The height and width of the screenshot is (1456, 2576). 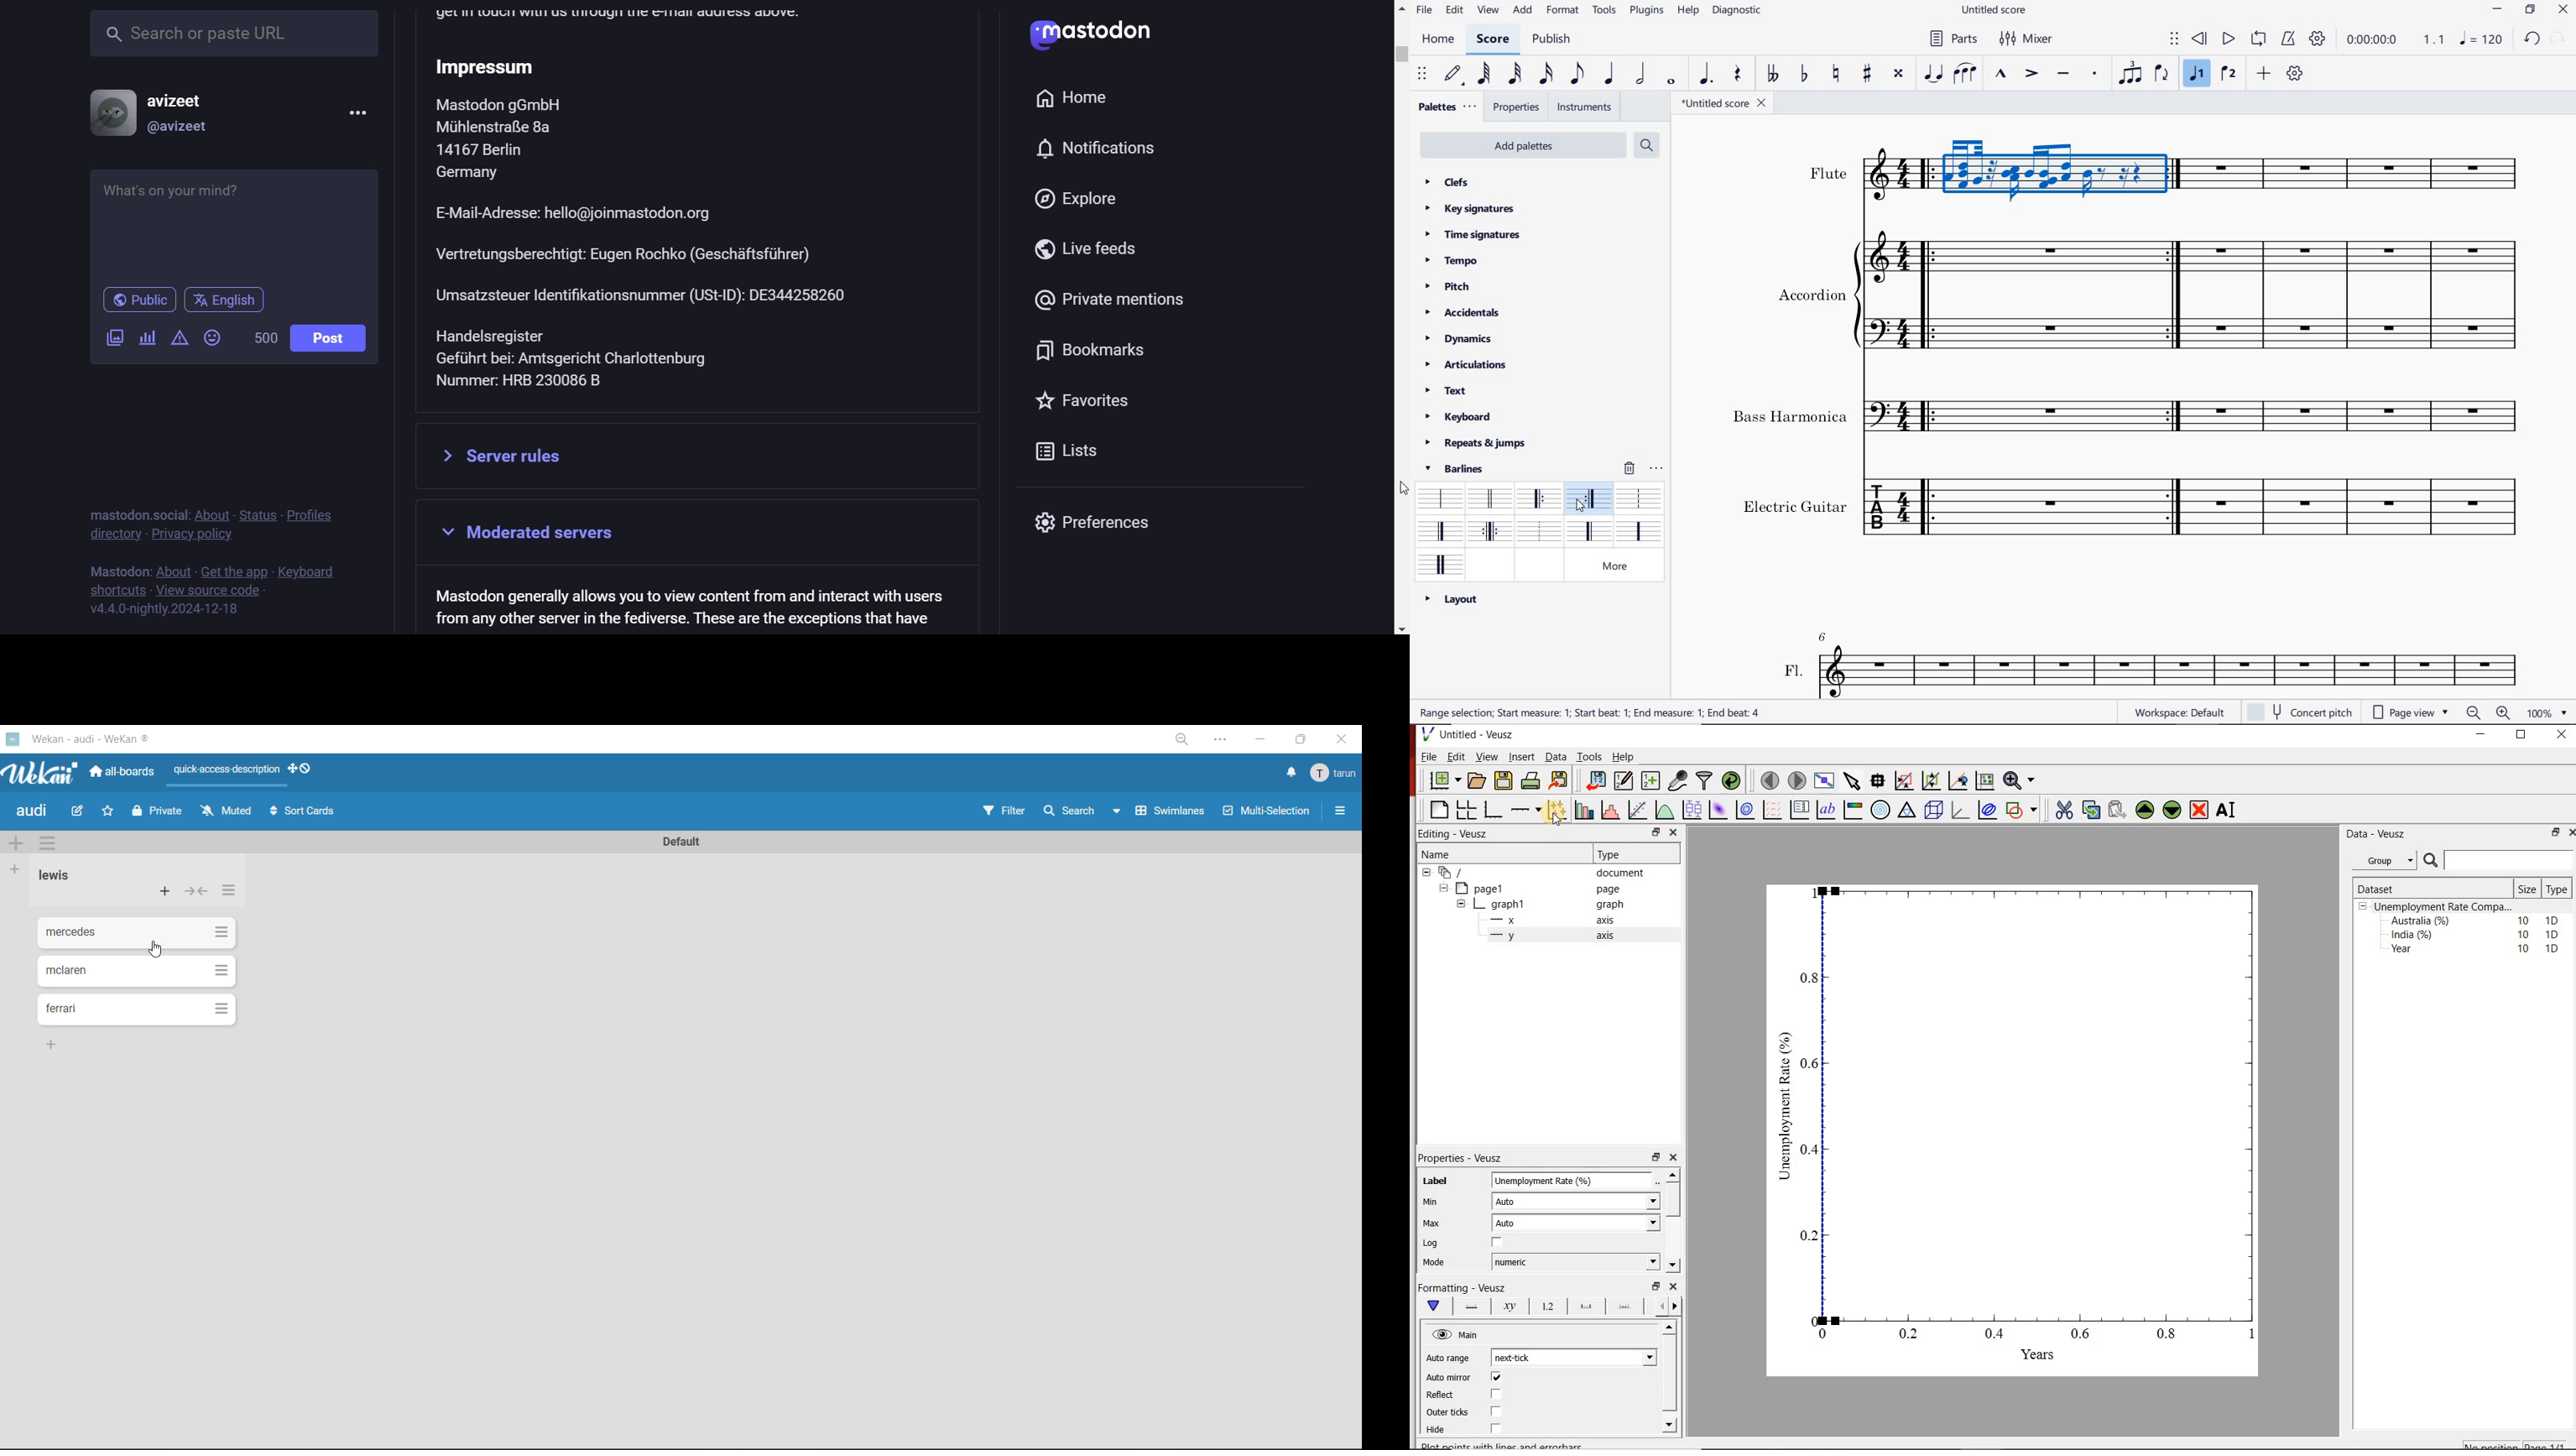 What do you see at coordinates (1287, 773) in the screenshot?
I see `notifications` at bounding box center [1287, 773].